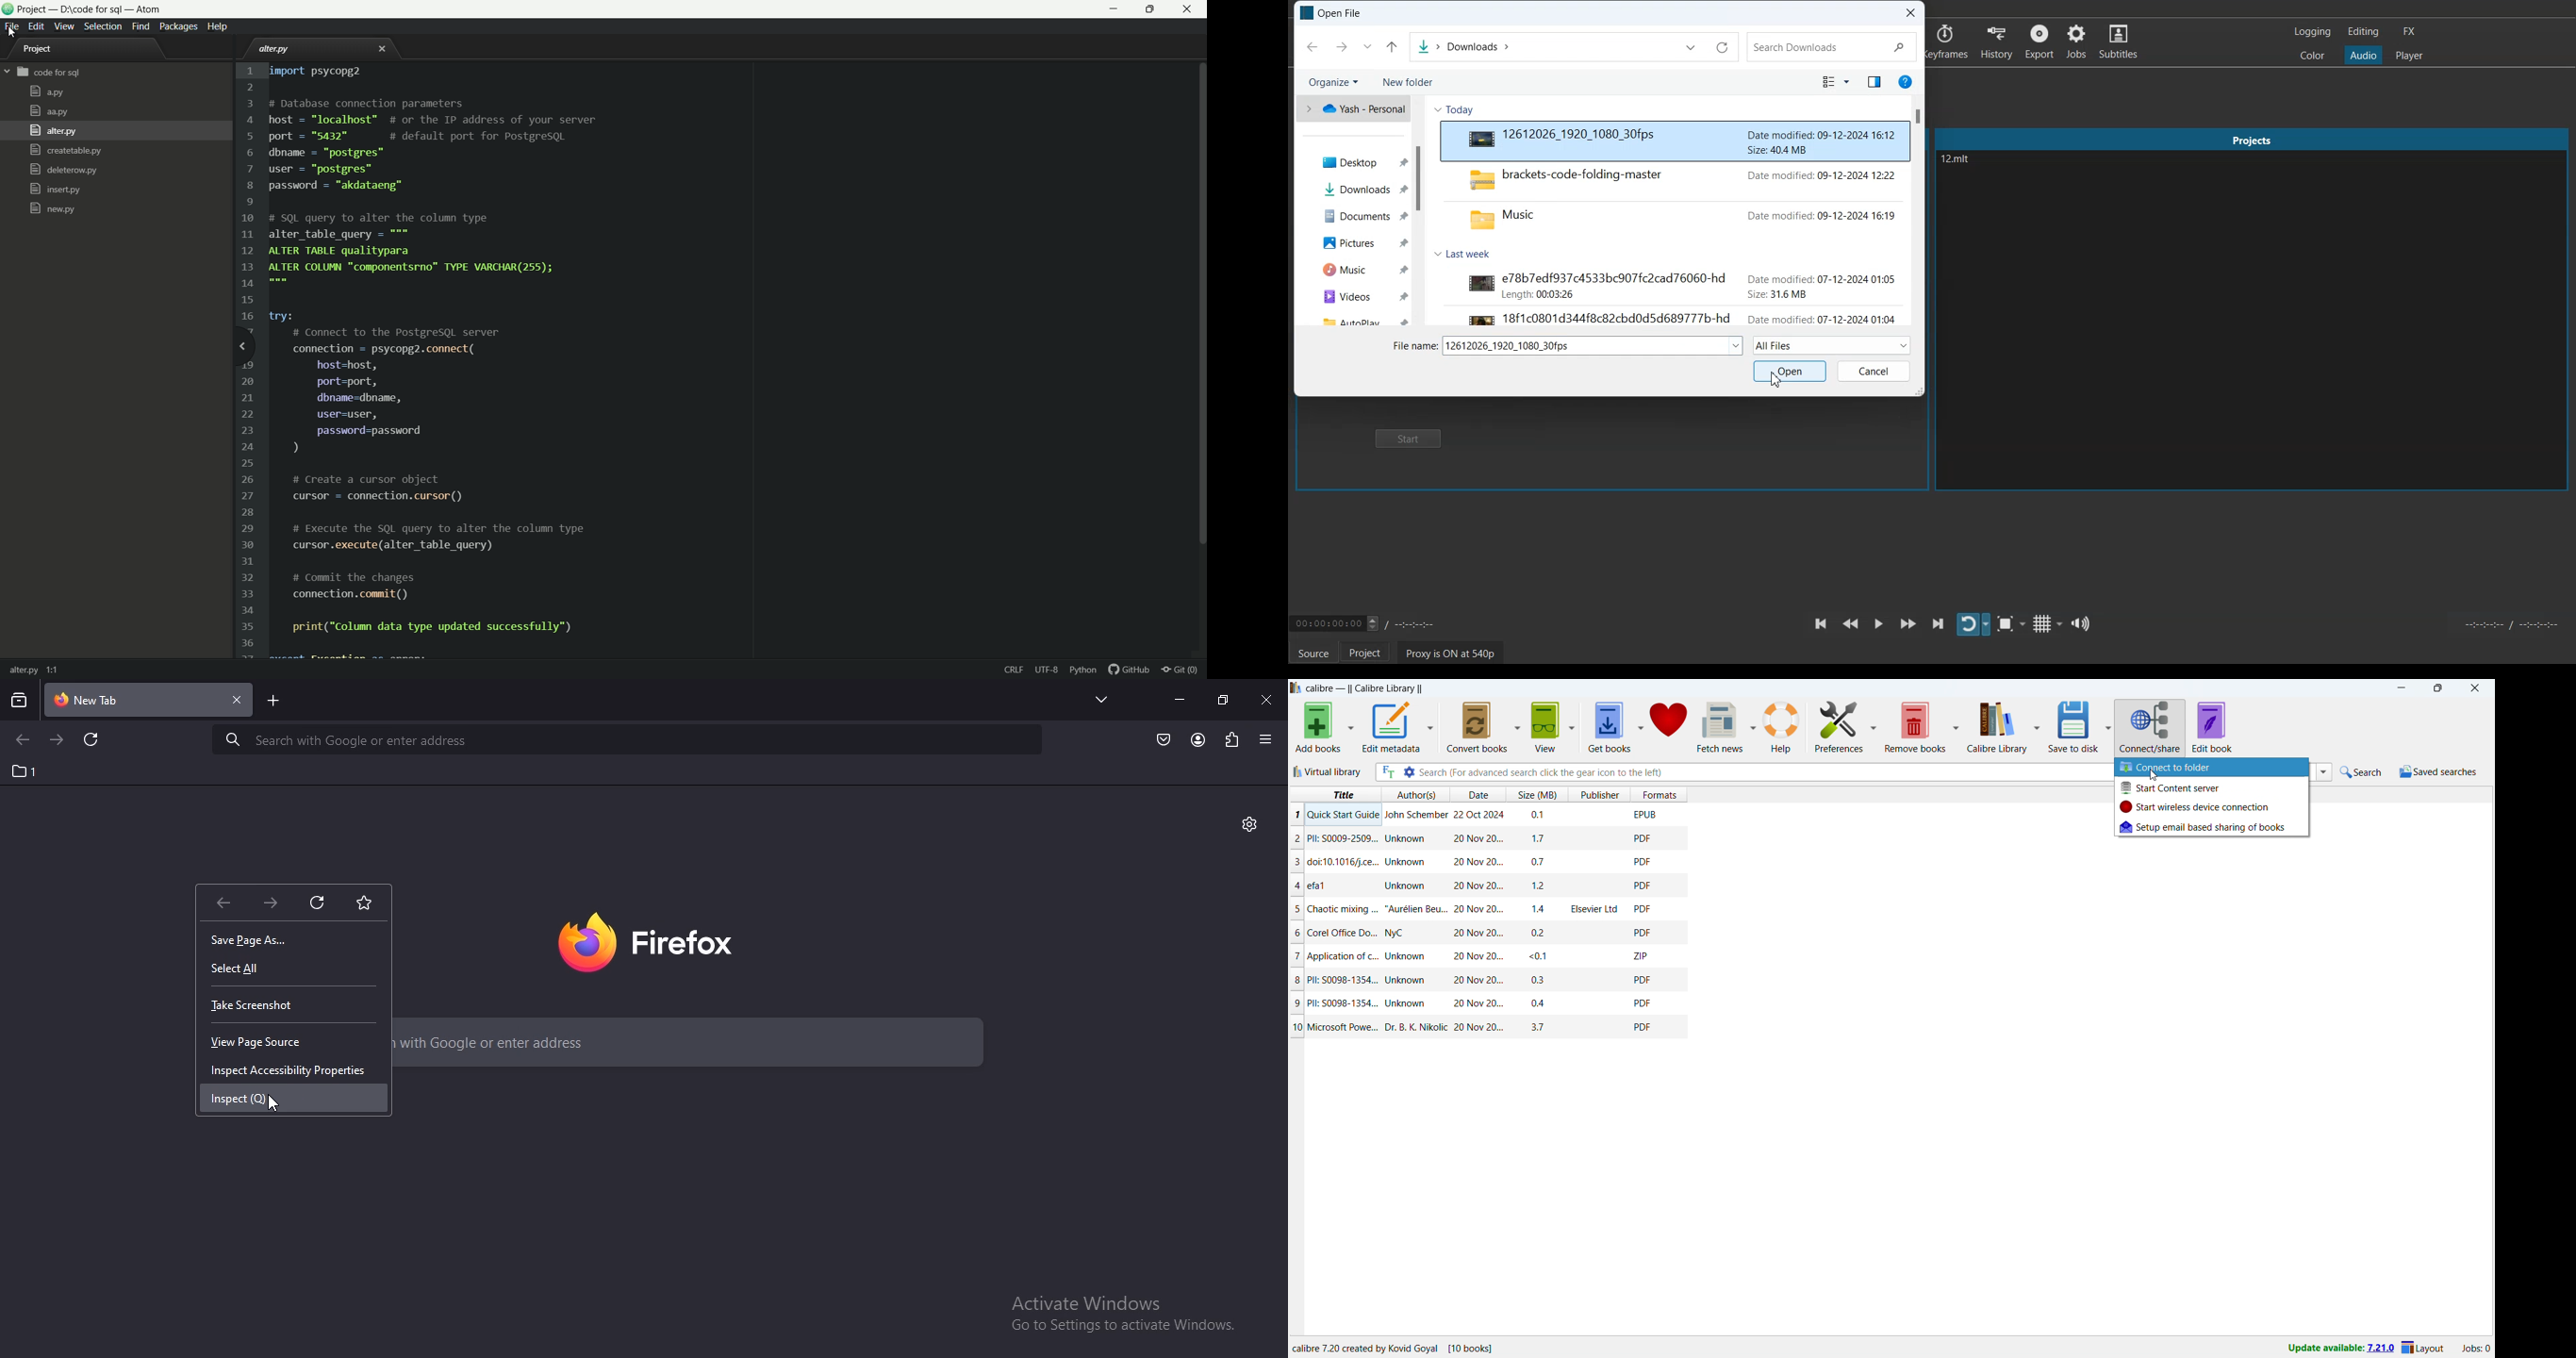  Describe the element at coordinates (93, 10) in the screenshot. I see `project D:\code for sql - atom` at that location.